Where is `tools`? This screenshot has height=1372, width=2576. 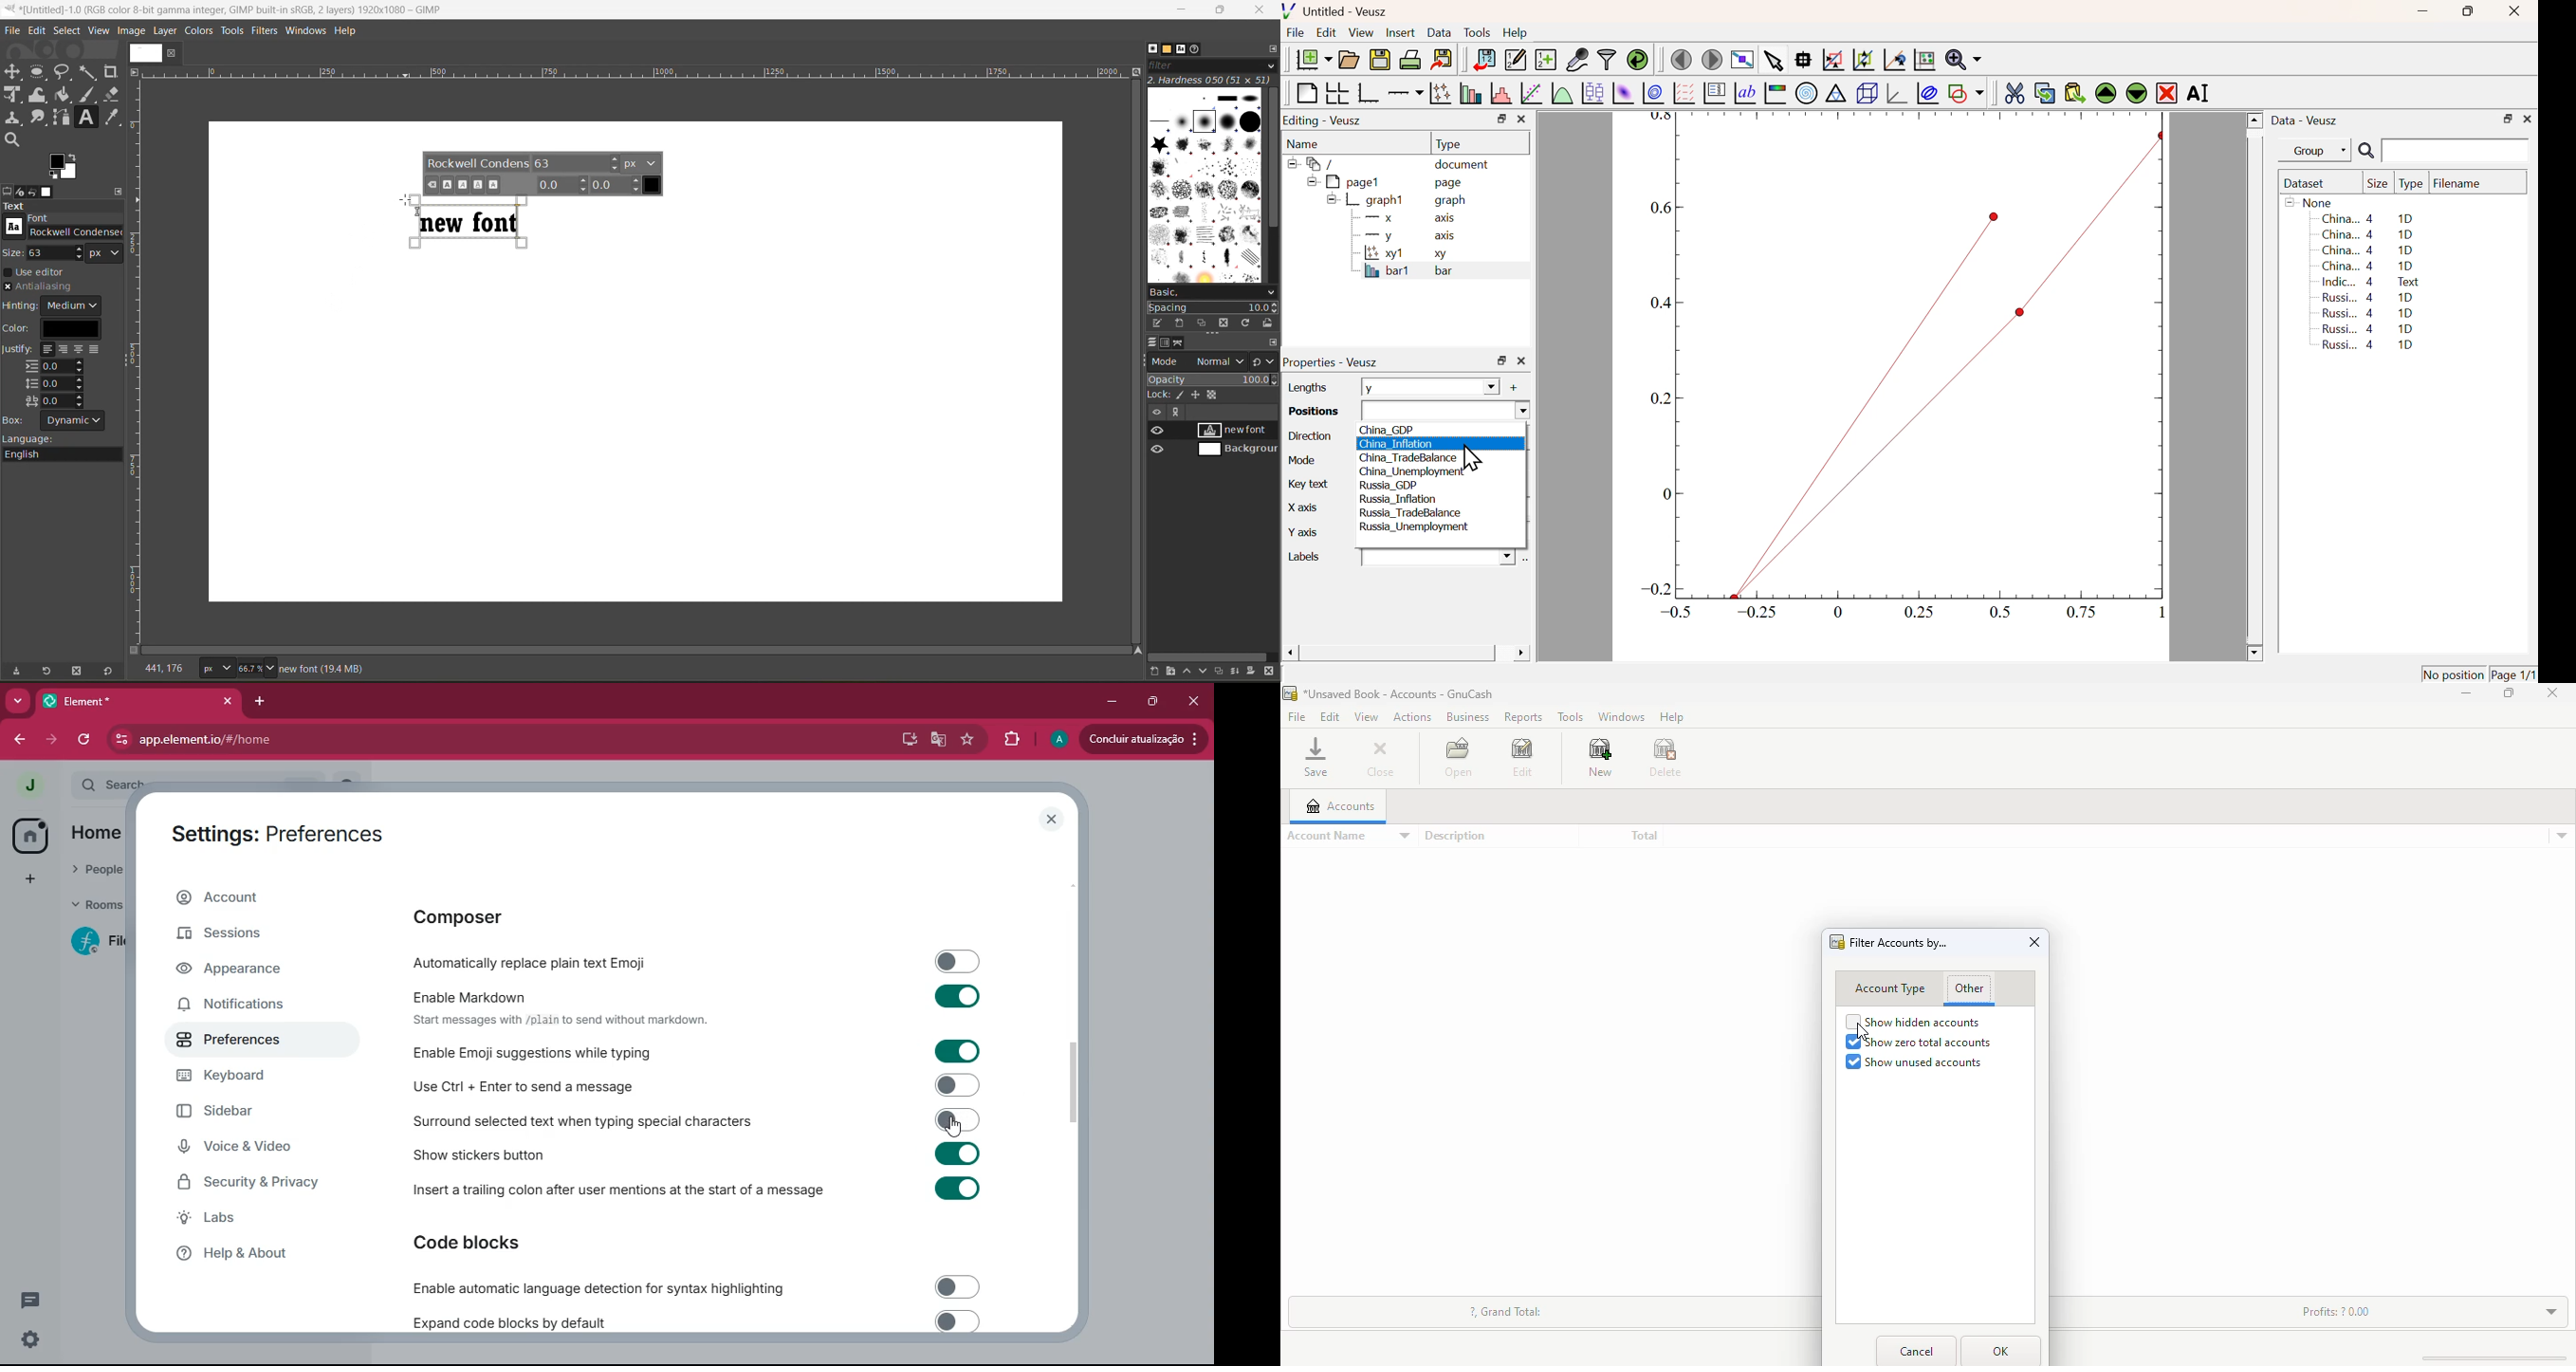
tools is located at coordinates (65, 107).